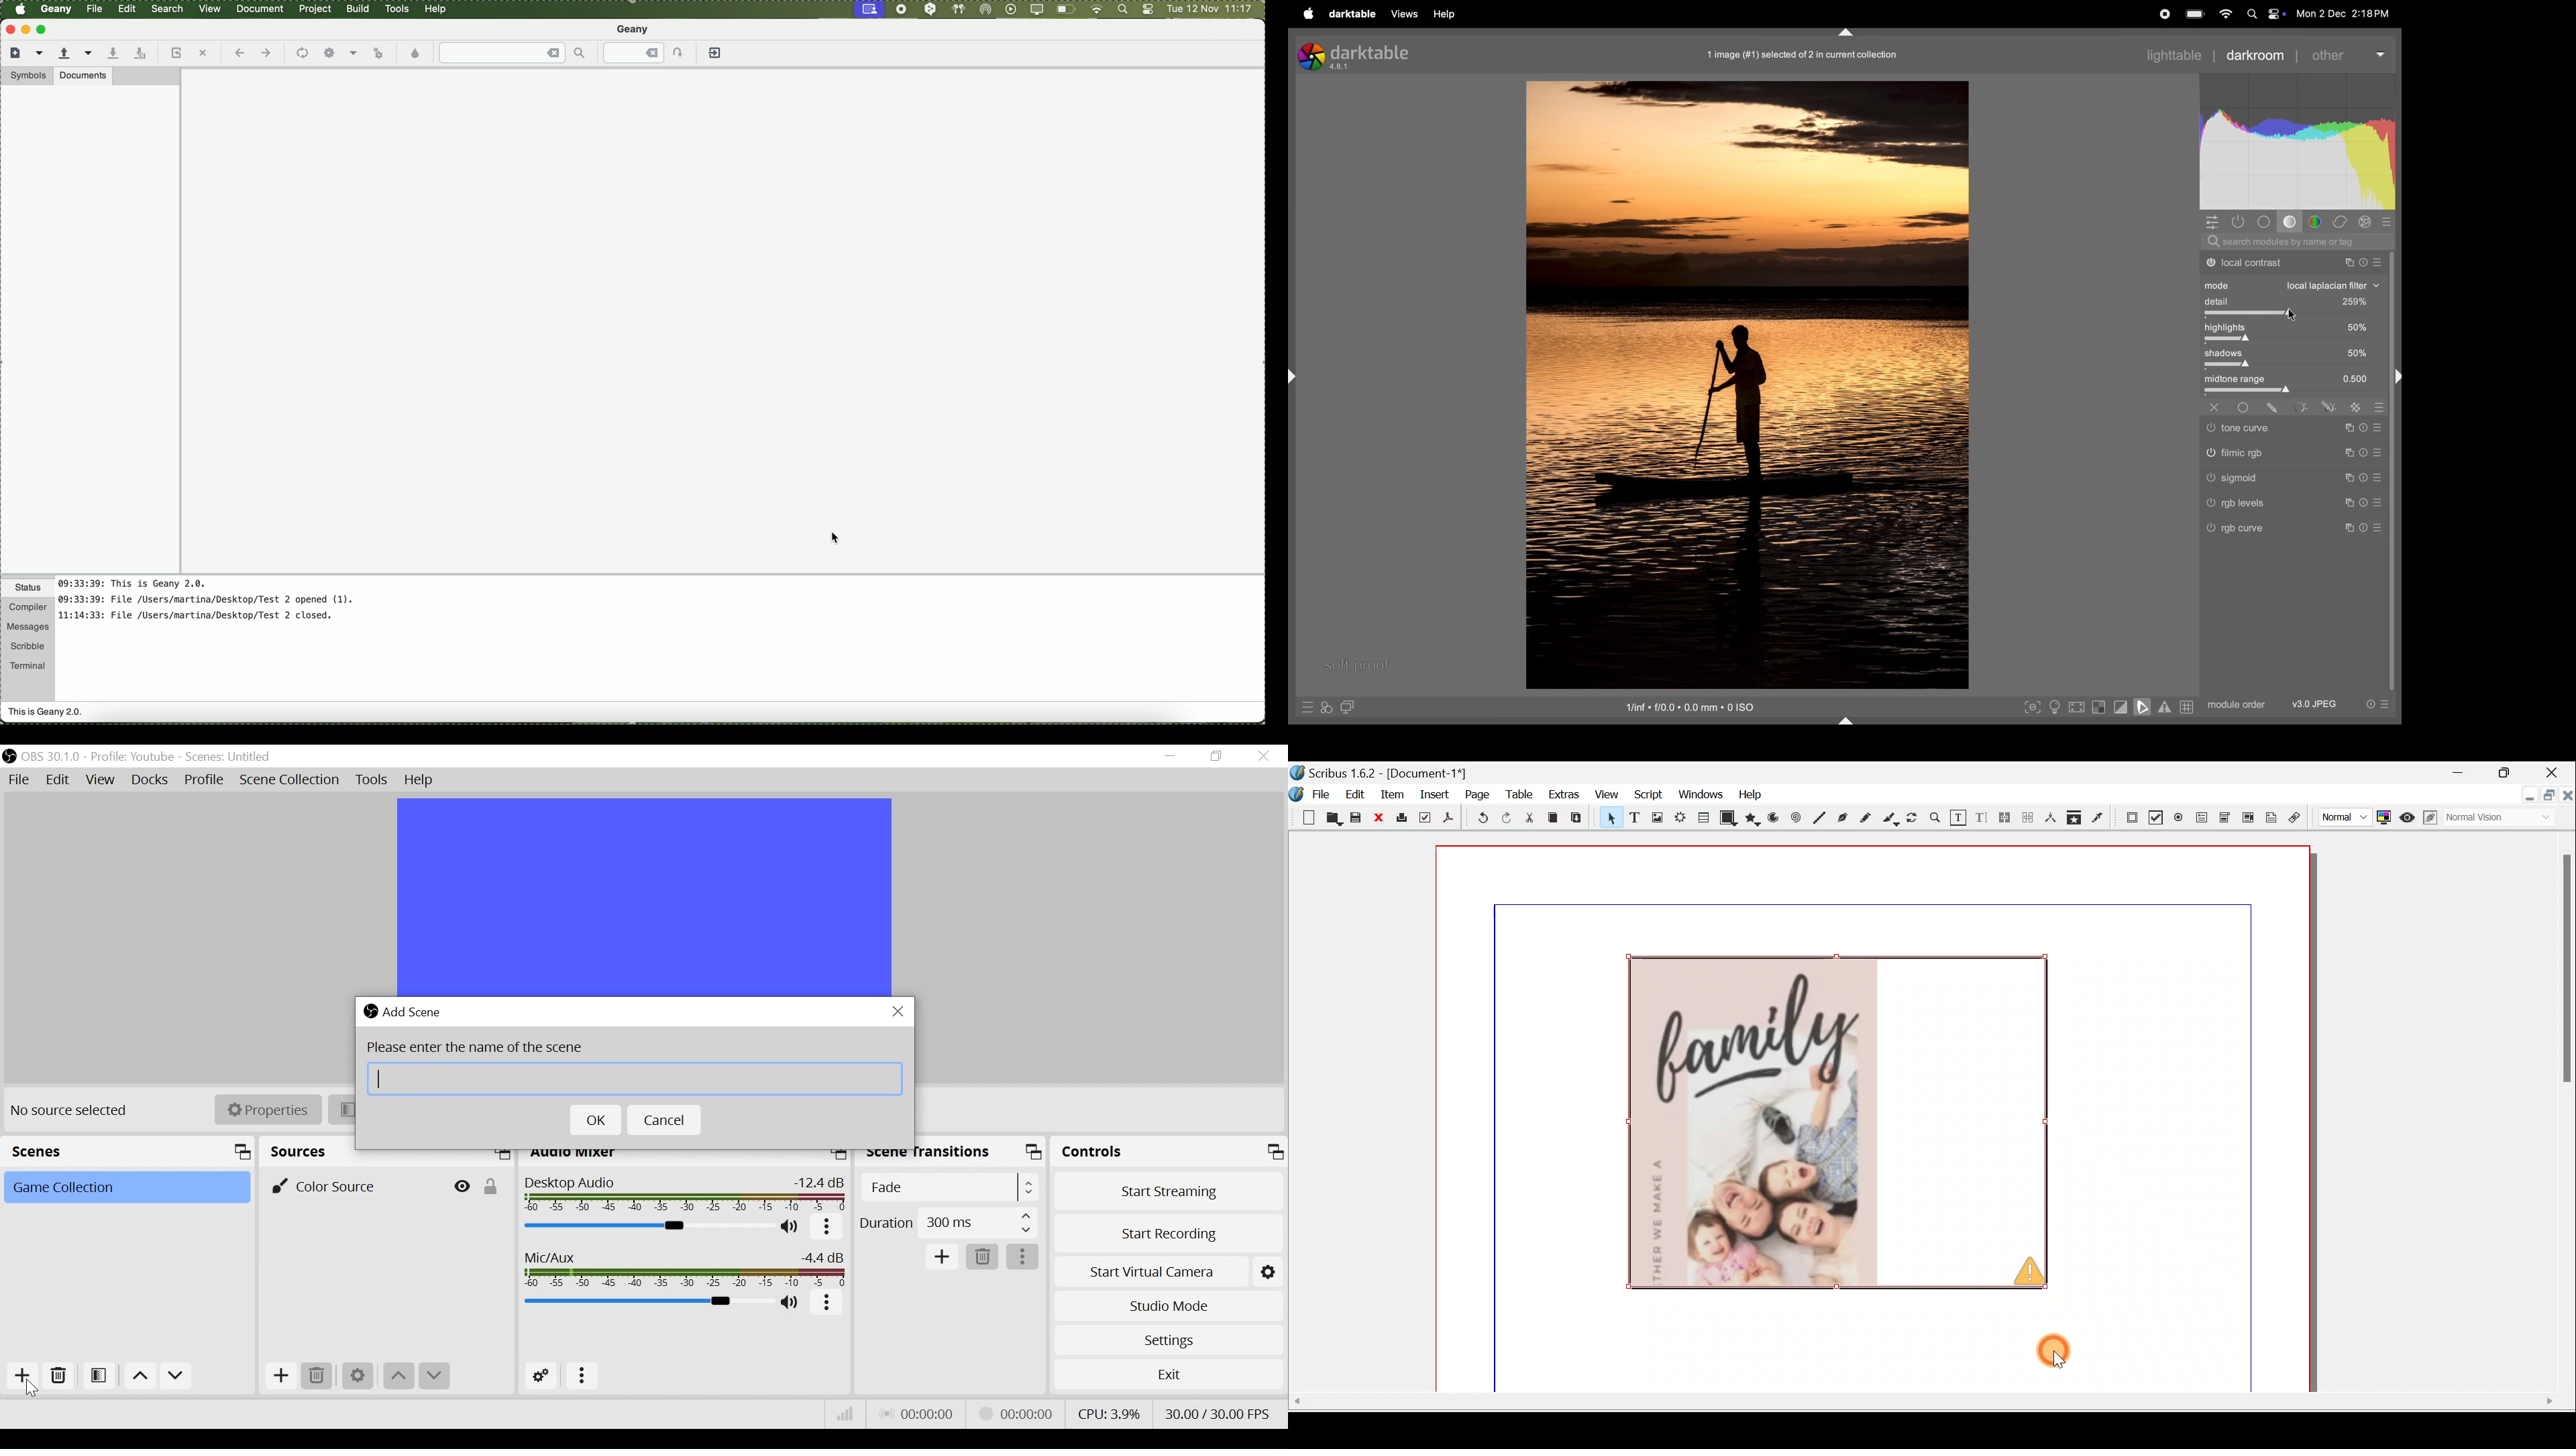 The image size is (2576, 1456). I want to click on maximise, so click(2508, 775).